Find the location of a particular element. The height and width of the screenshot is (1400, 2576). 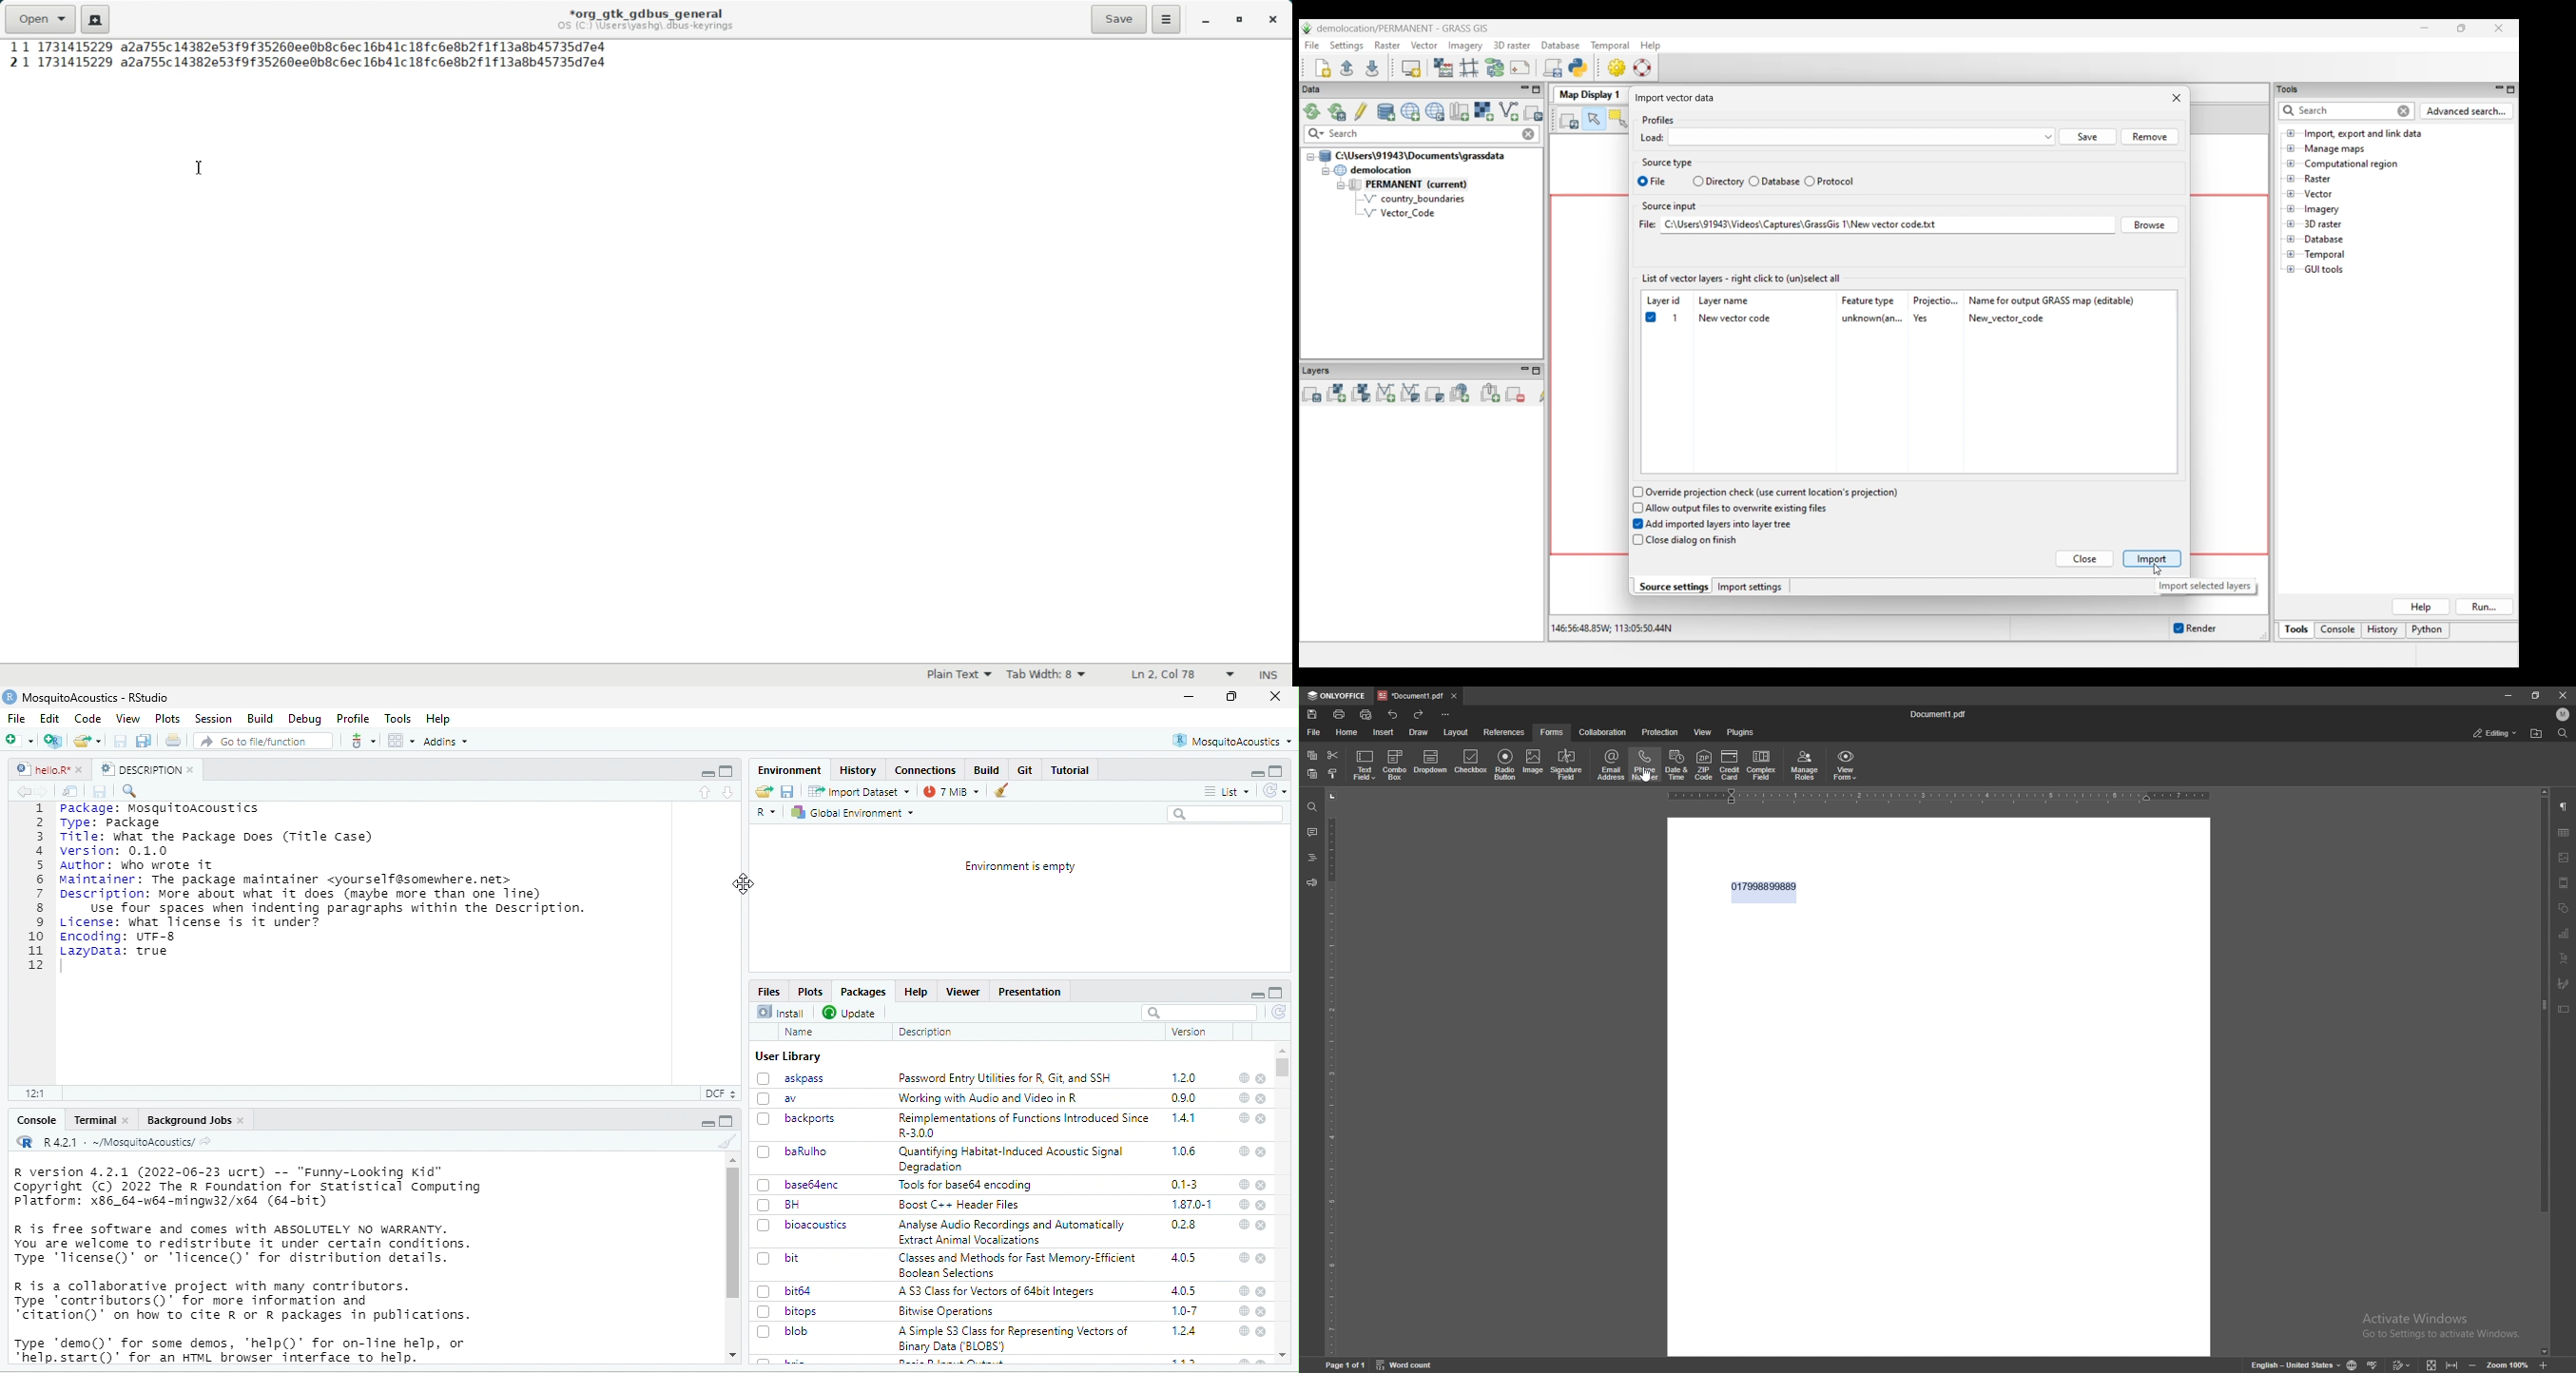

text art is located at coordinates (2564, 959).